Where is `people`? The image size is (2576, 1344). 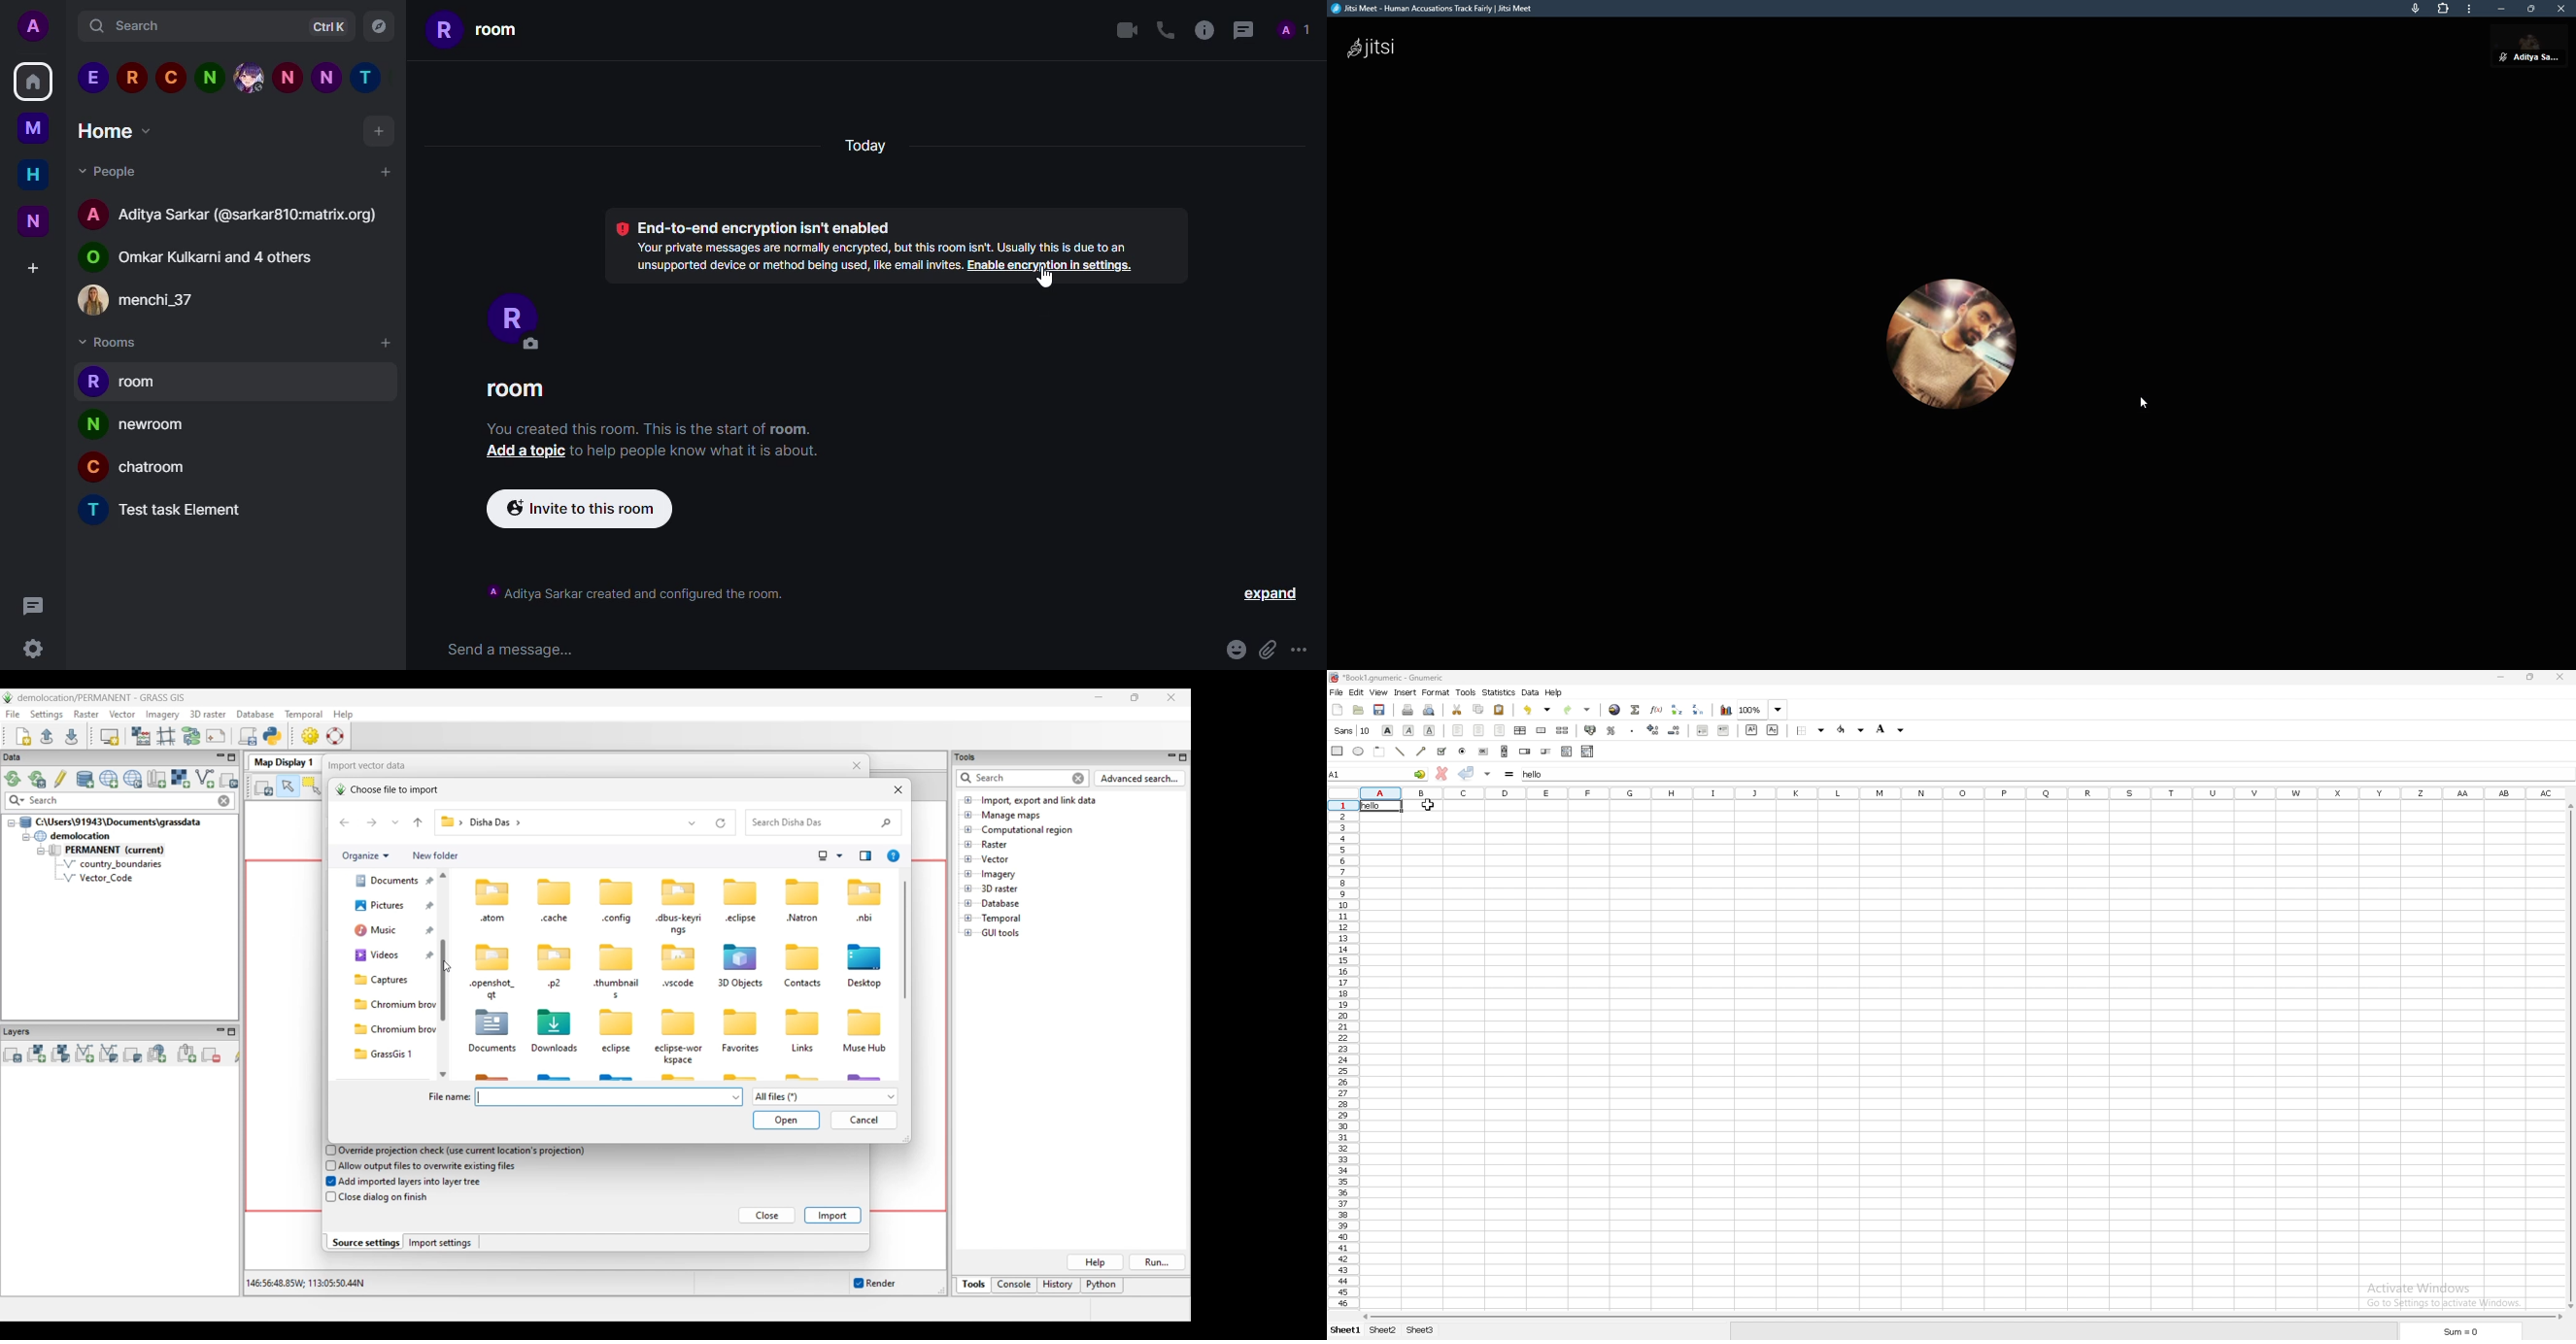
people is located at coordinates (251, 218).